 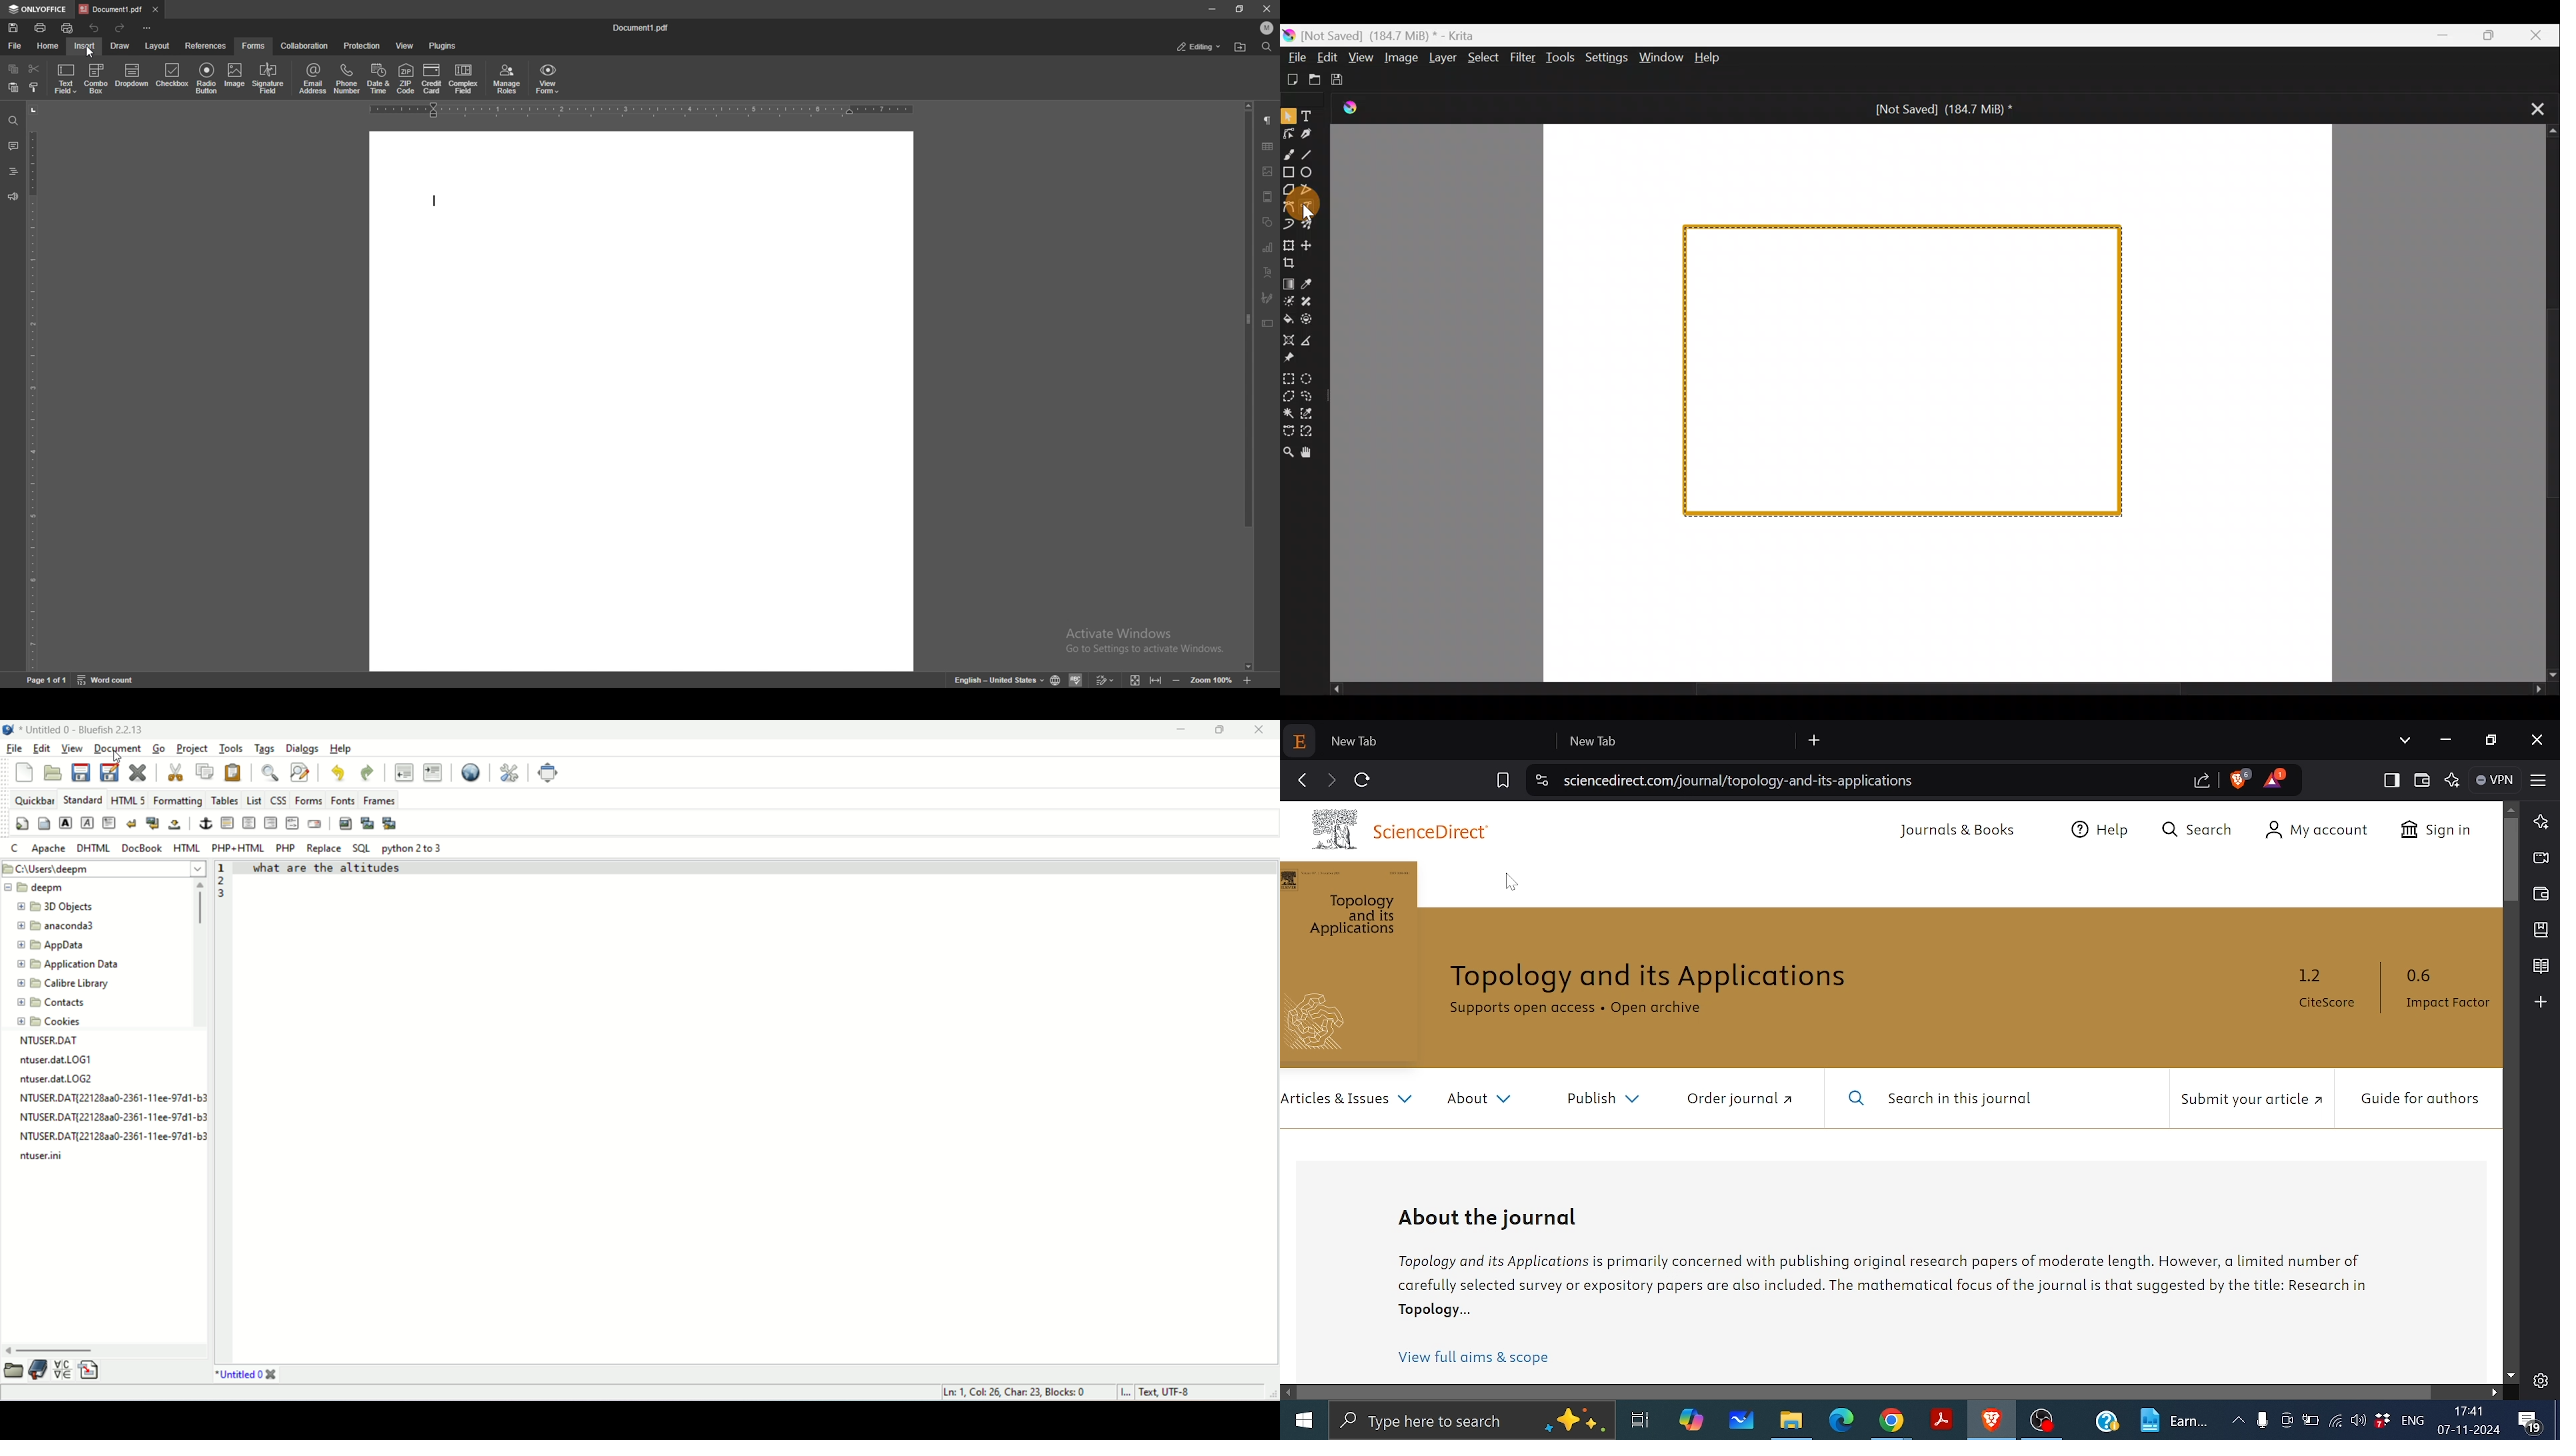 What do you see at coordinates (271, 822) in the screenshot?
I see `right justify` at bounding box center [271, 822].